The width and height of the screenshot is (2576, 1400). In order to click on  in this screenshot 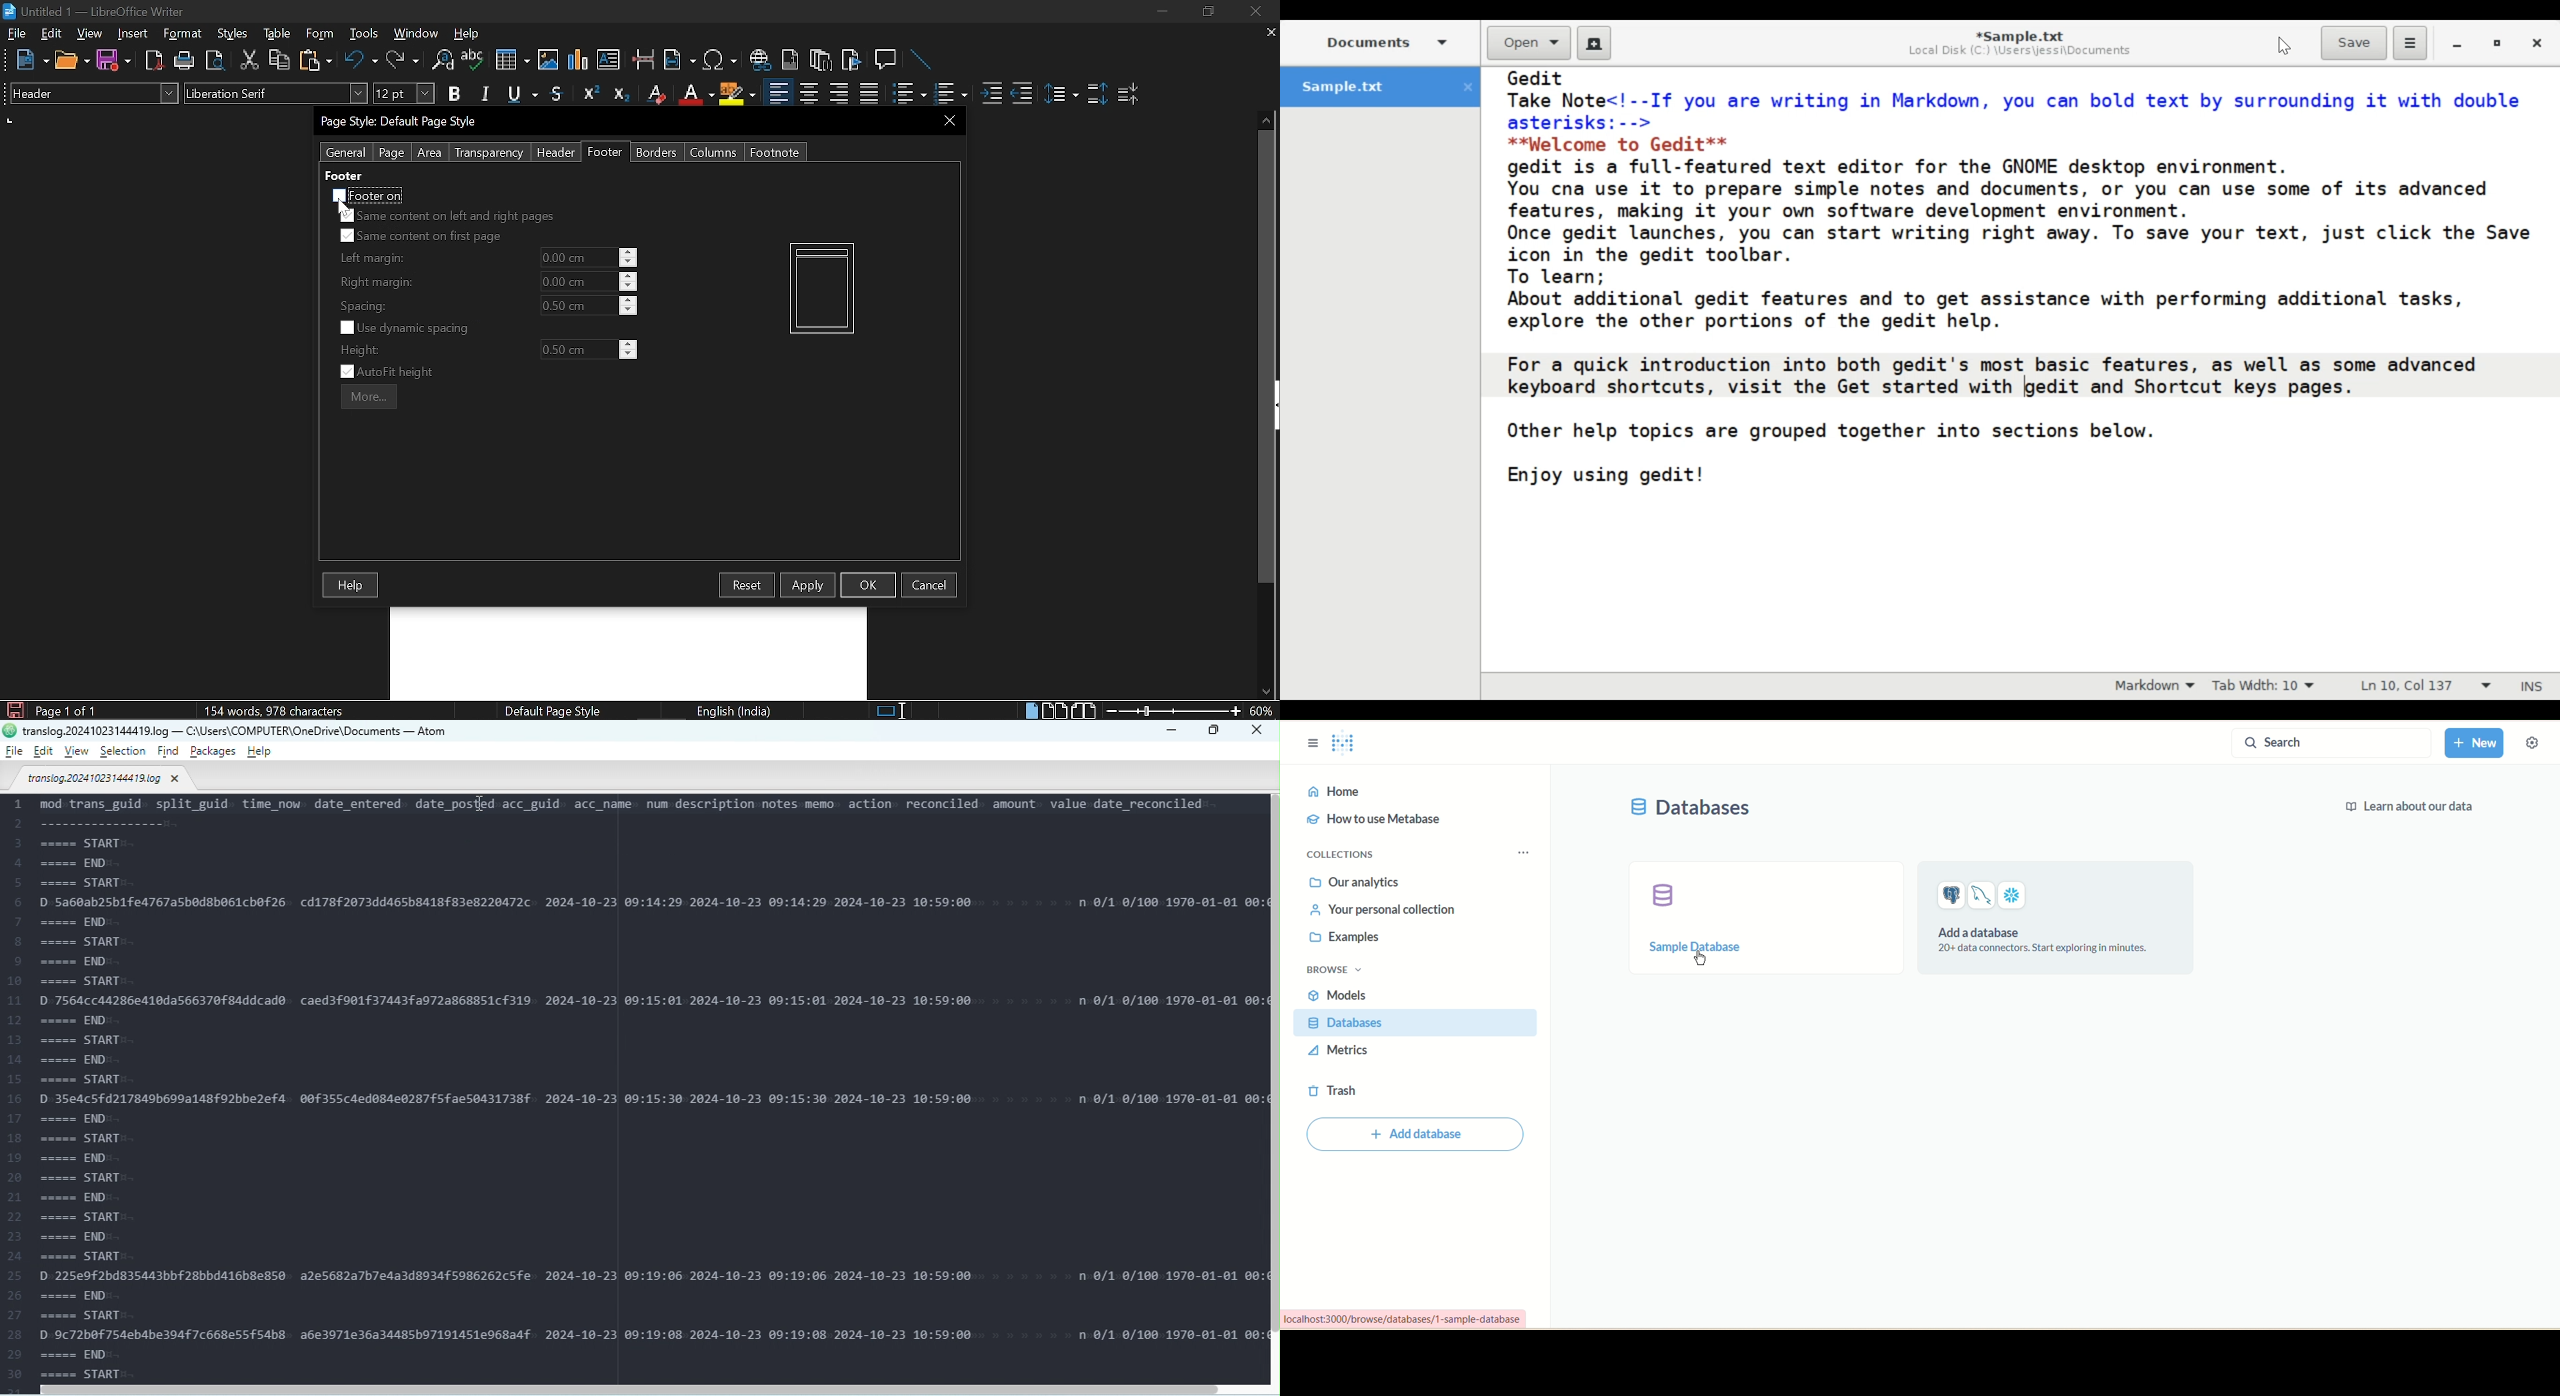, I will do `click(9, 730)`.